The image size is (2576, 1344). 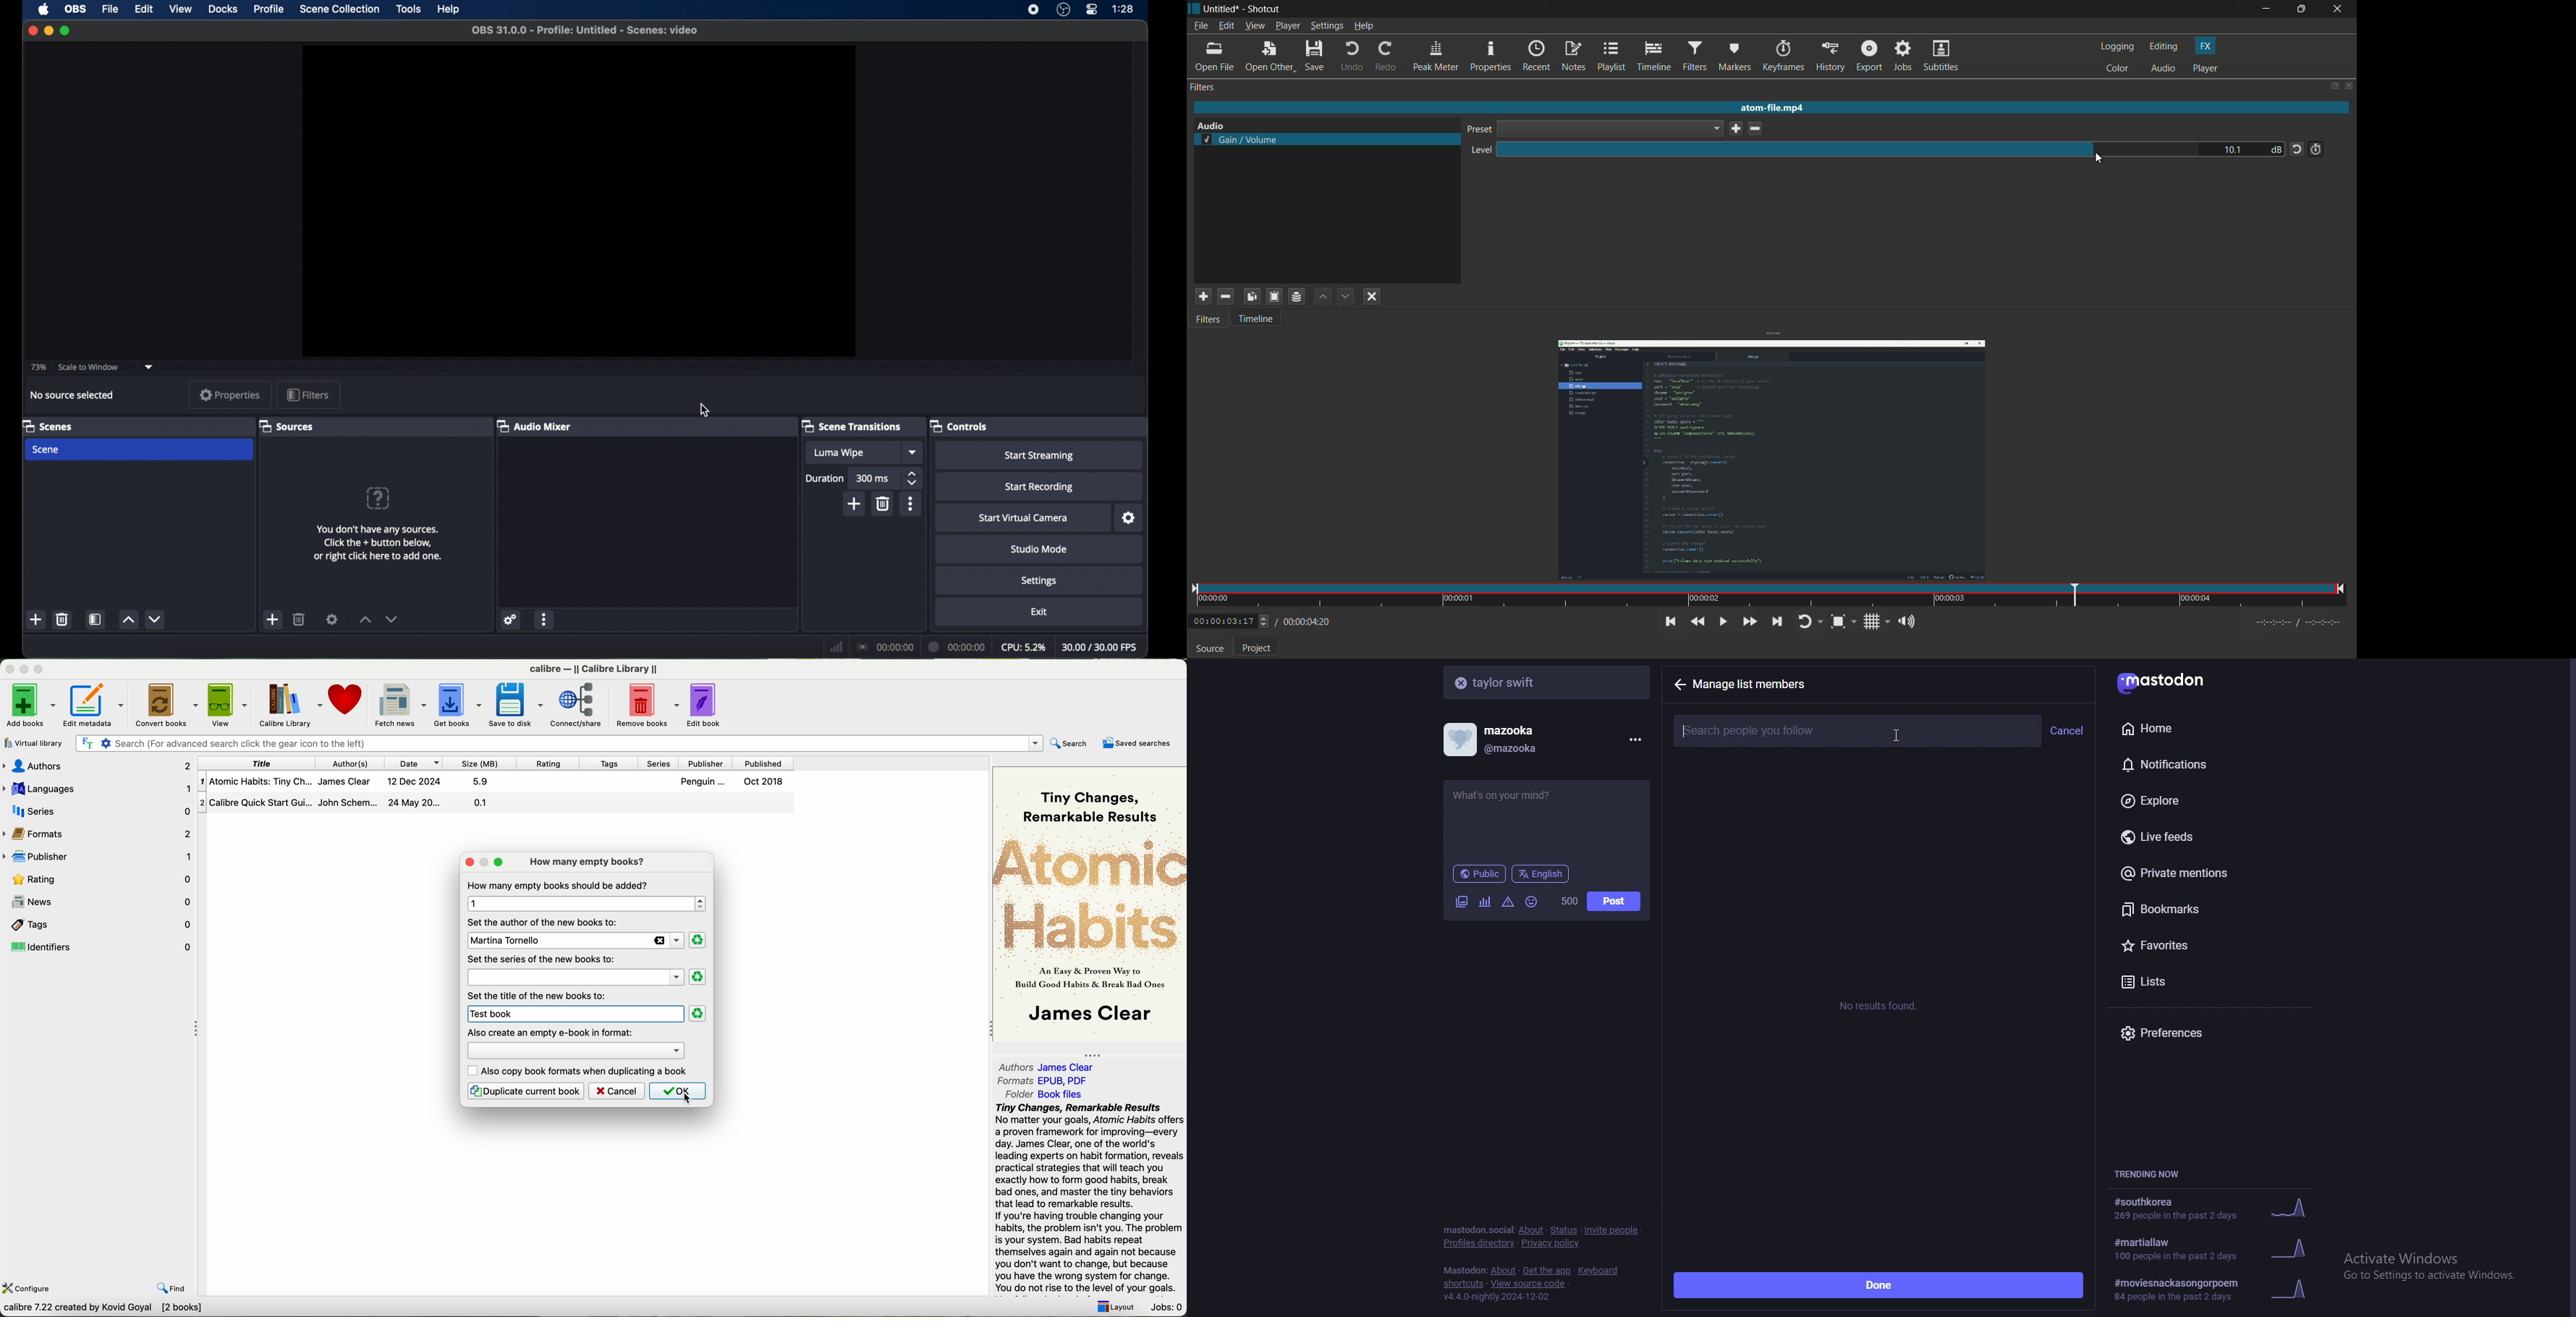 What do you see at coordinates (1327, 26) in the screenshot?
I see `settings menu` at bounding box center [1327, 26].